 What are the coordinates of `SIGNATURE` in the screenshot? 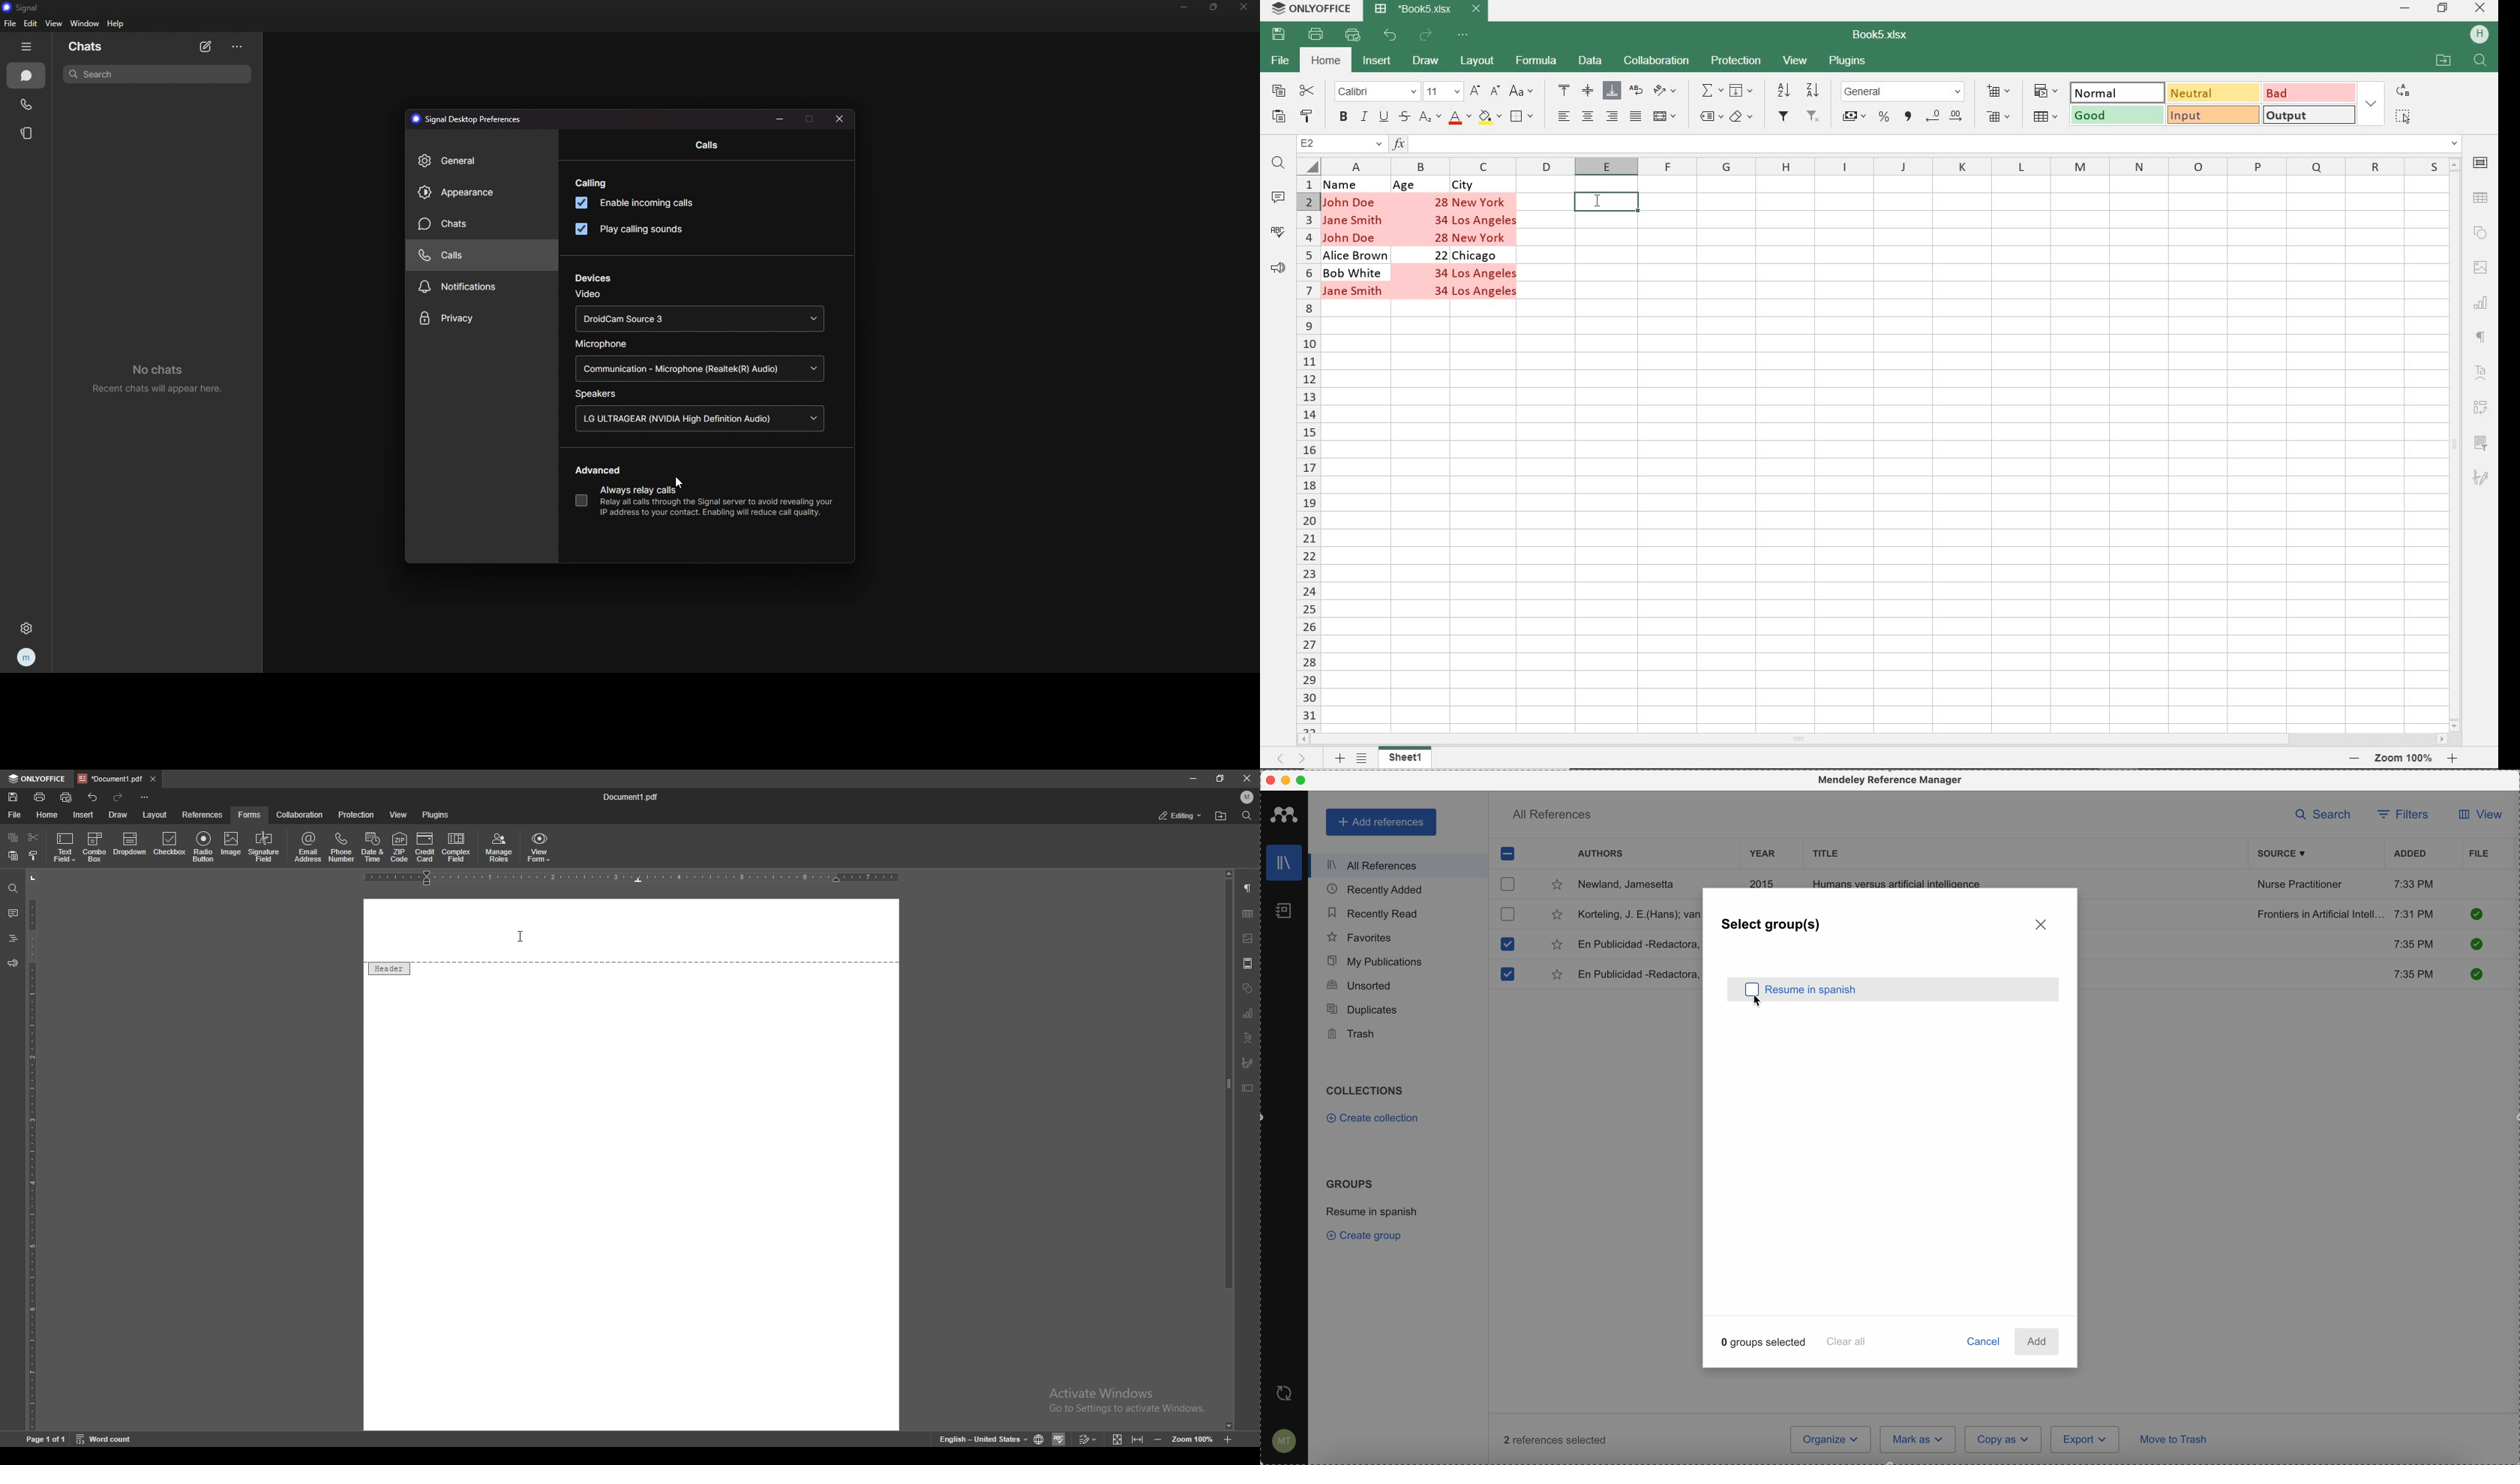 It's located at (2479, 475).